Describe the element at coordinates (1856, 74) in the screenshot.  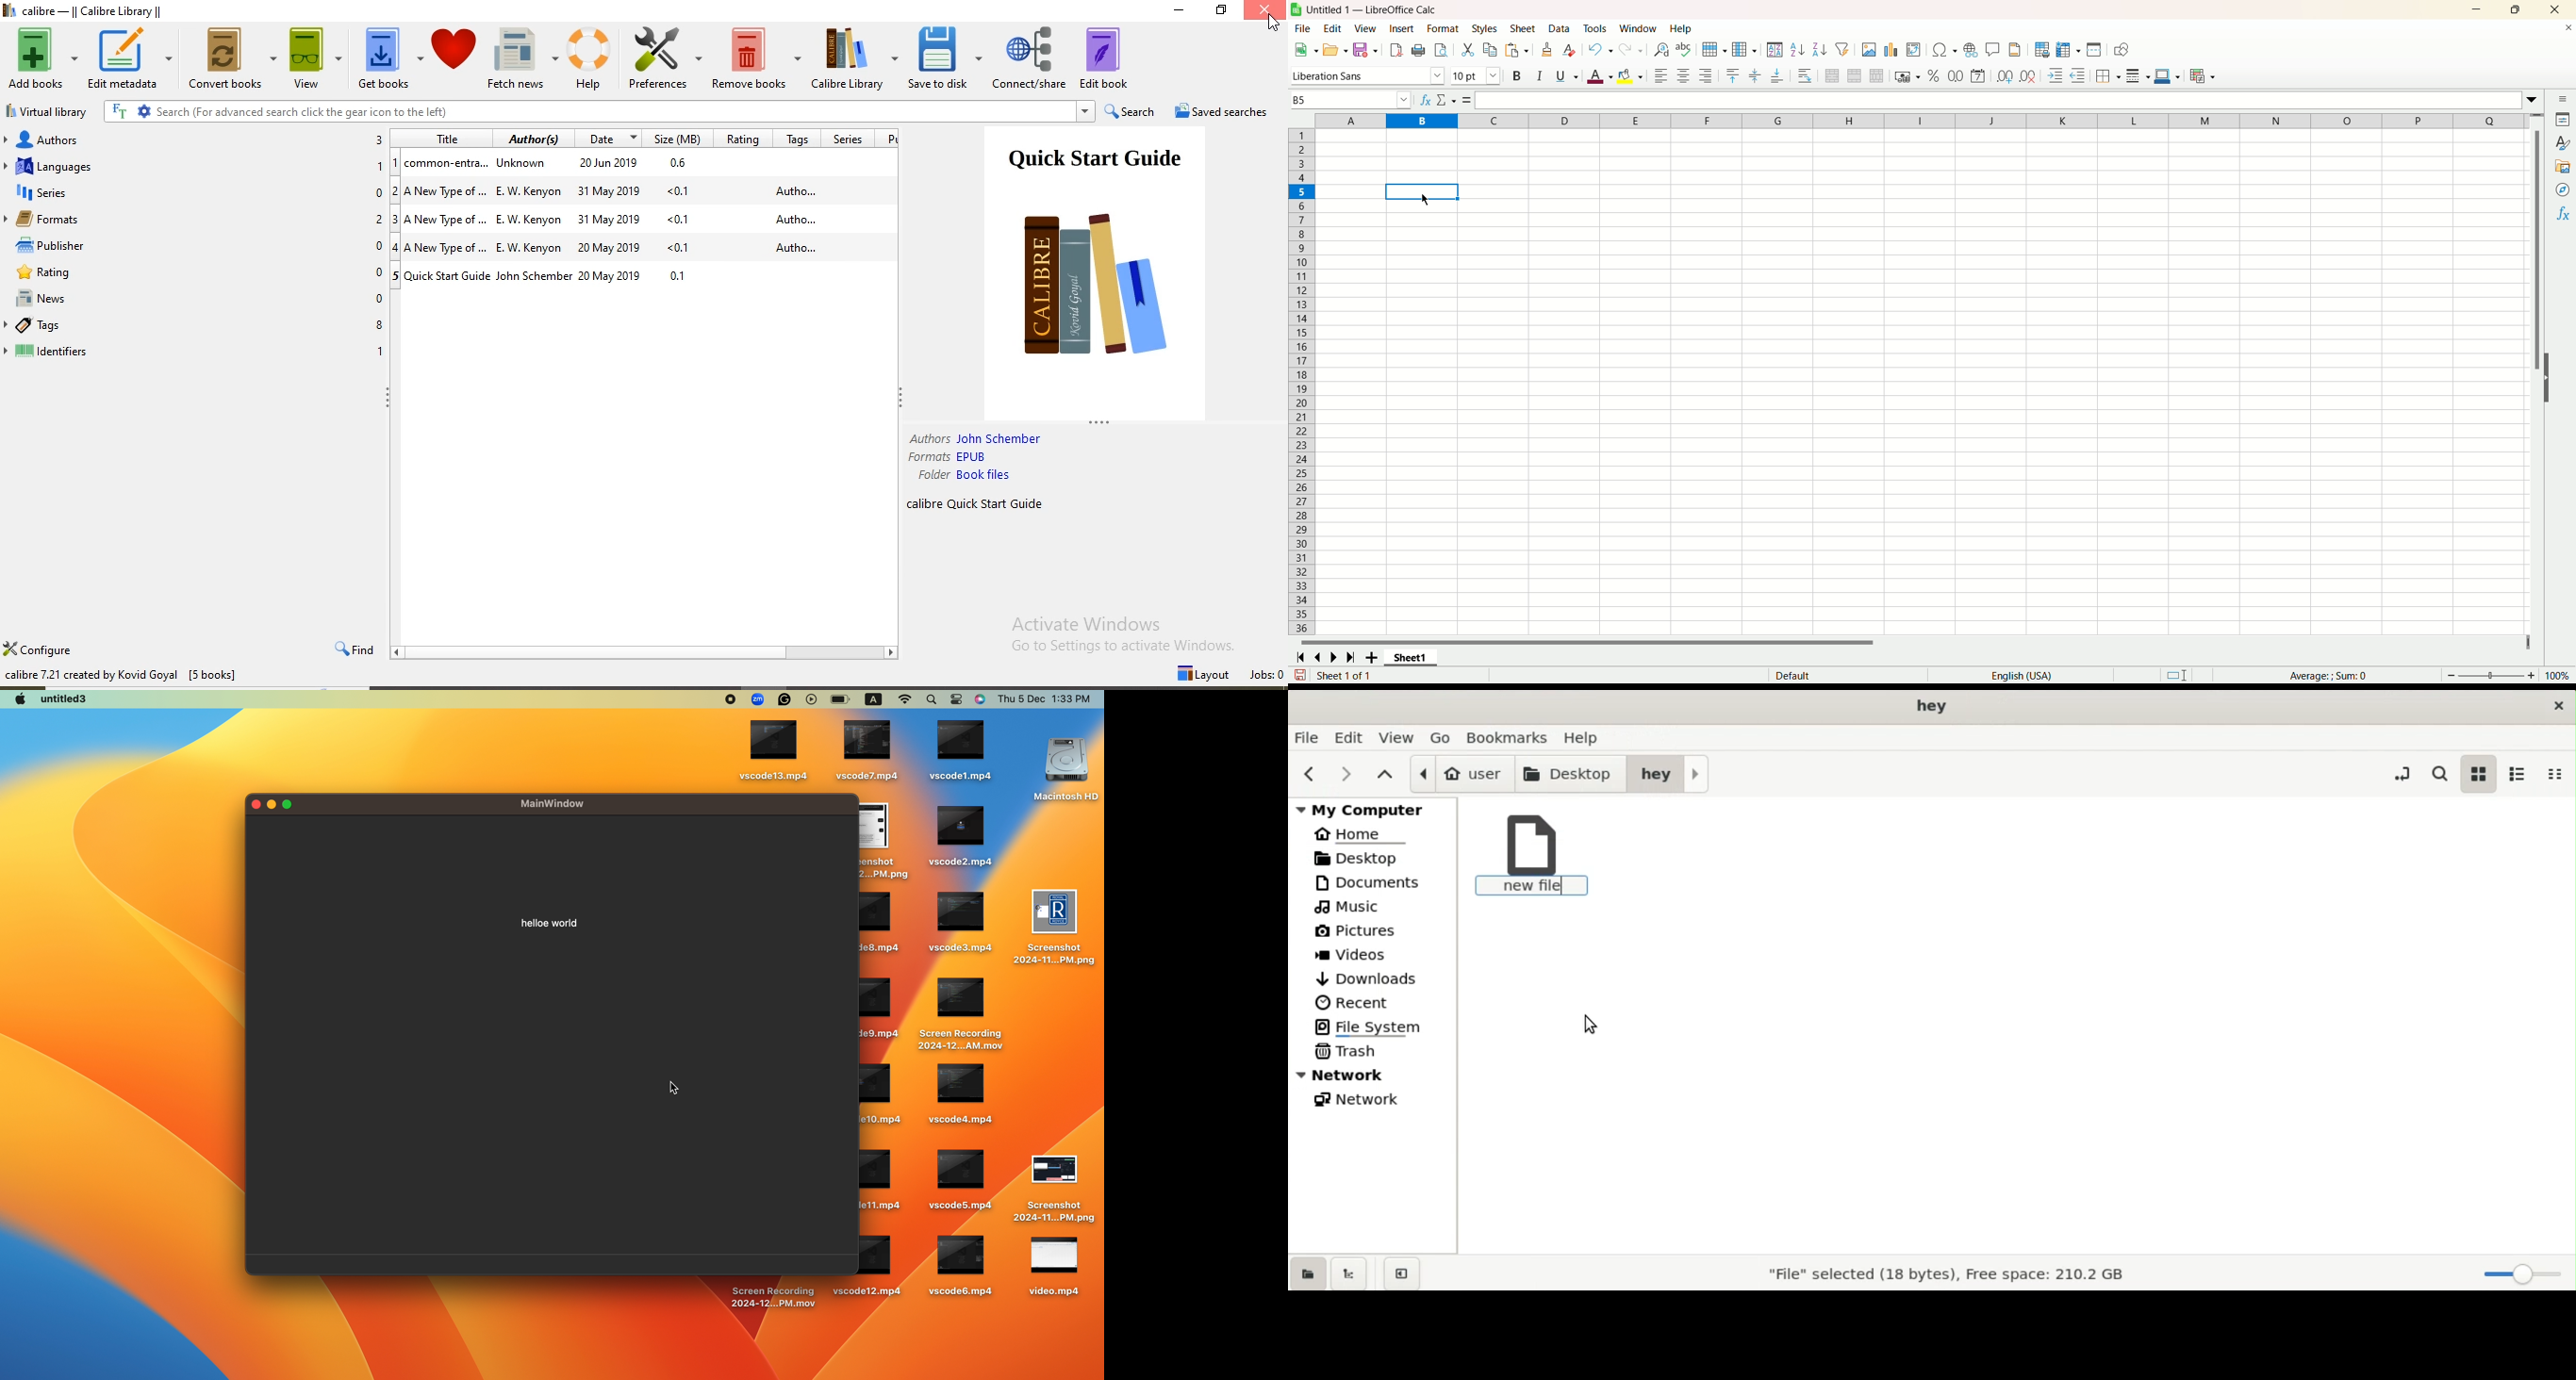
I see `merge cells` at that location.